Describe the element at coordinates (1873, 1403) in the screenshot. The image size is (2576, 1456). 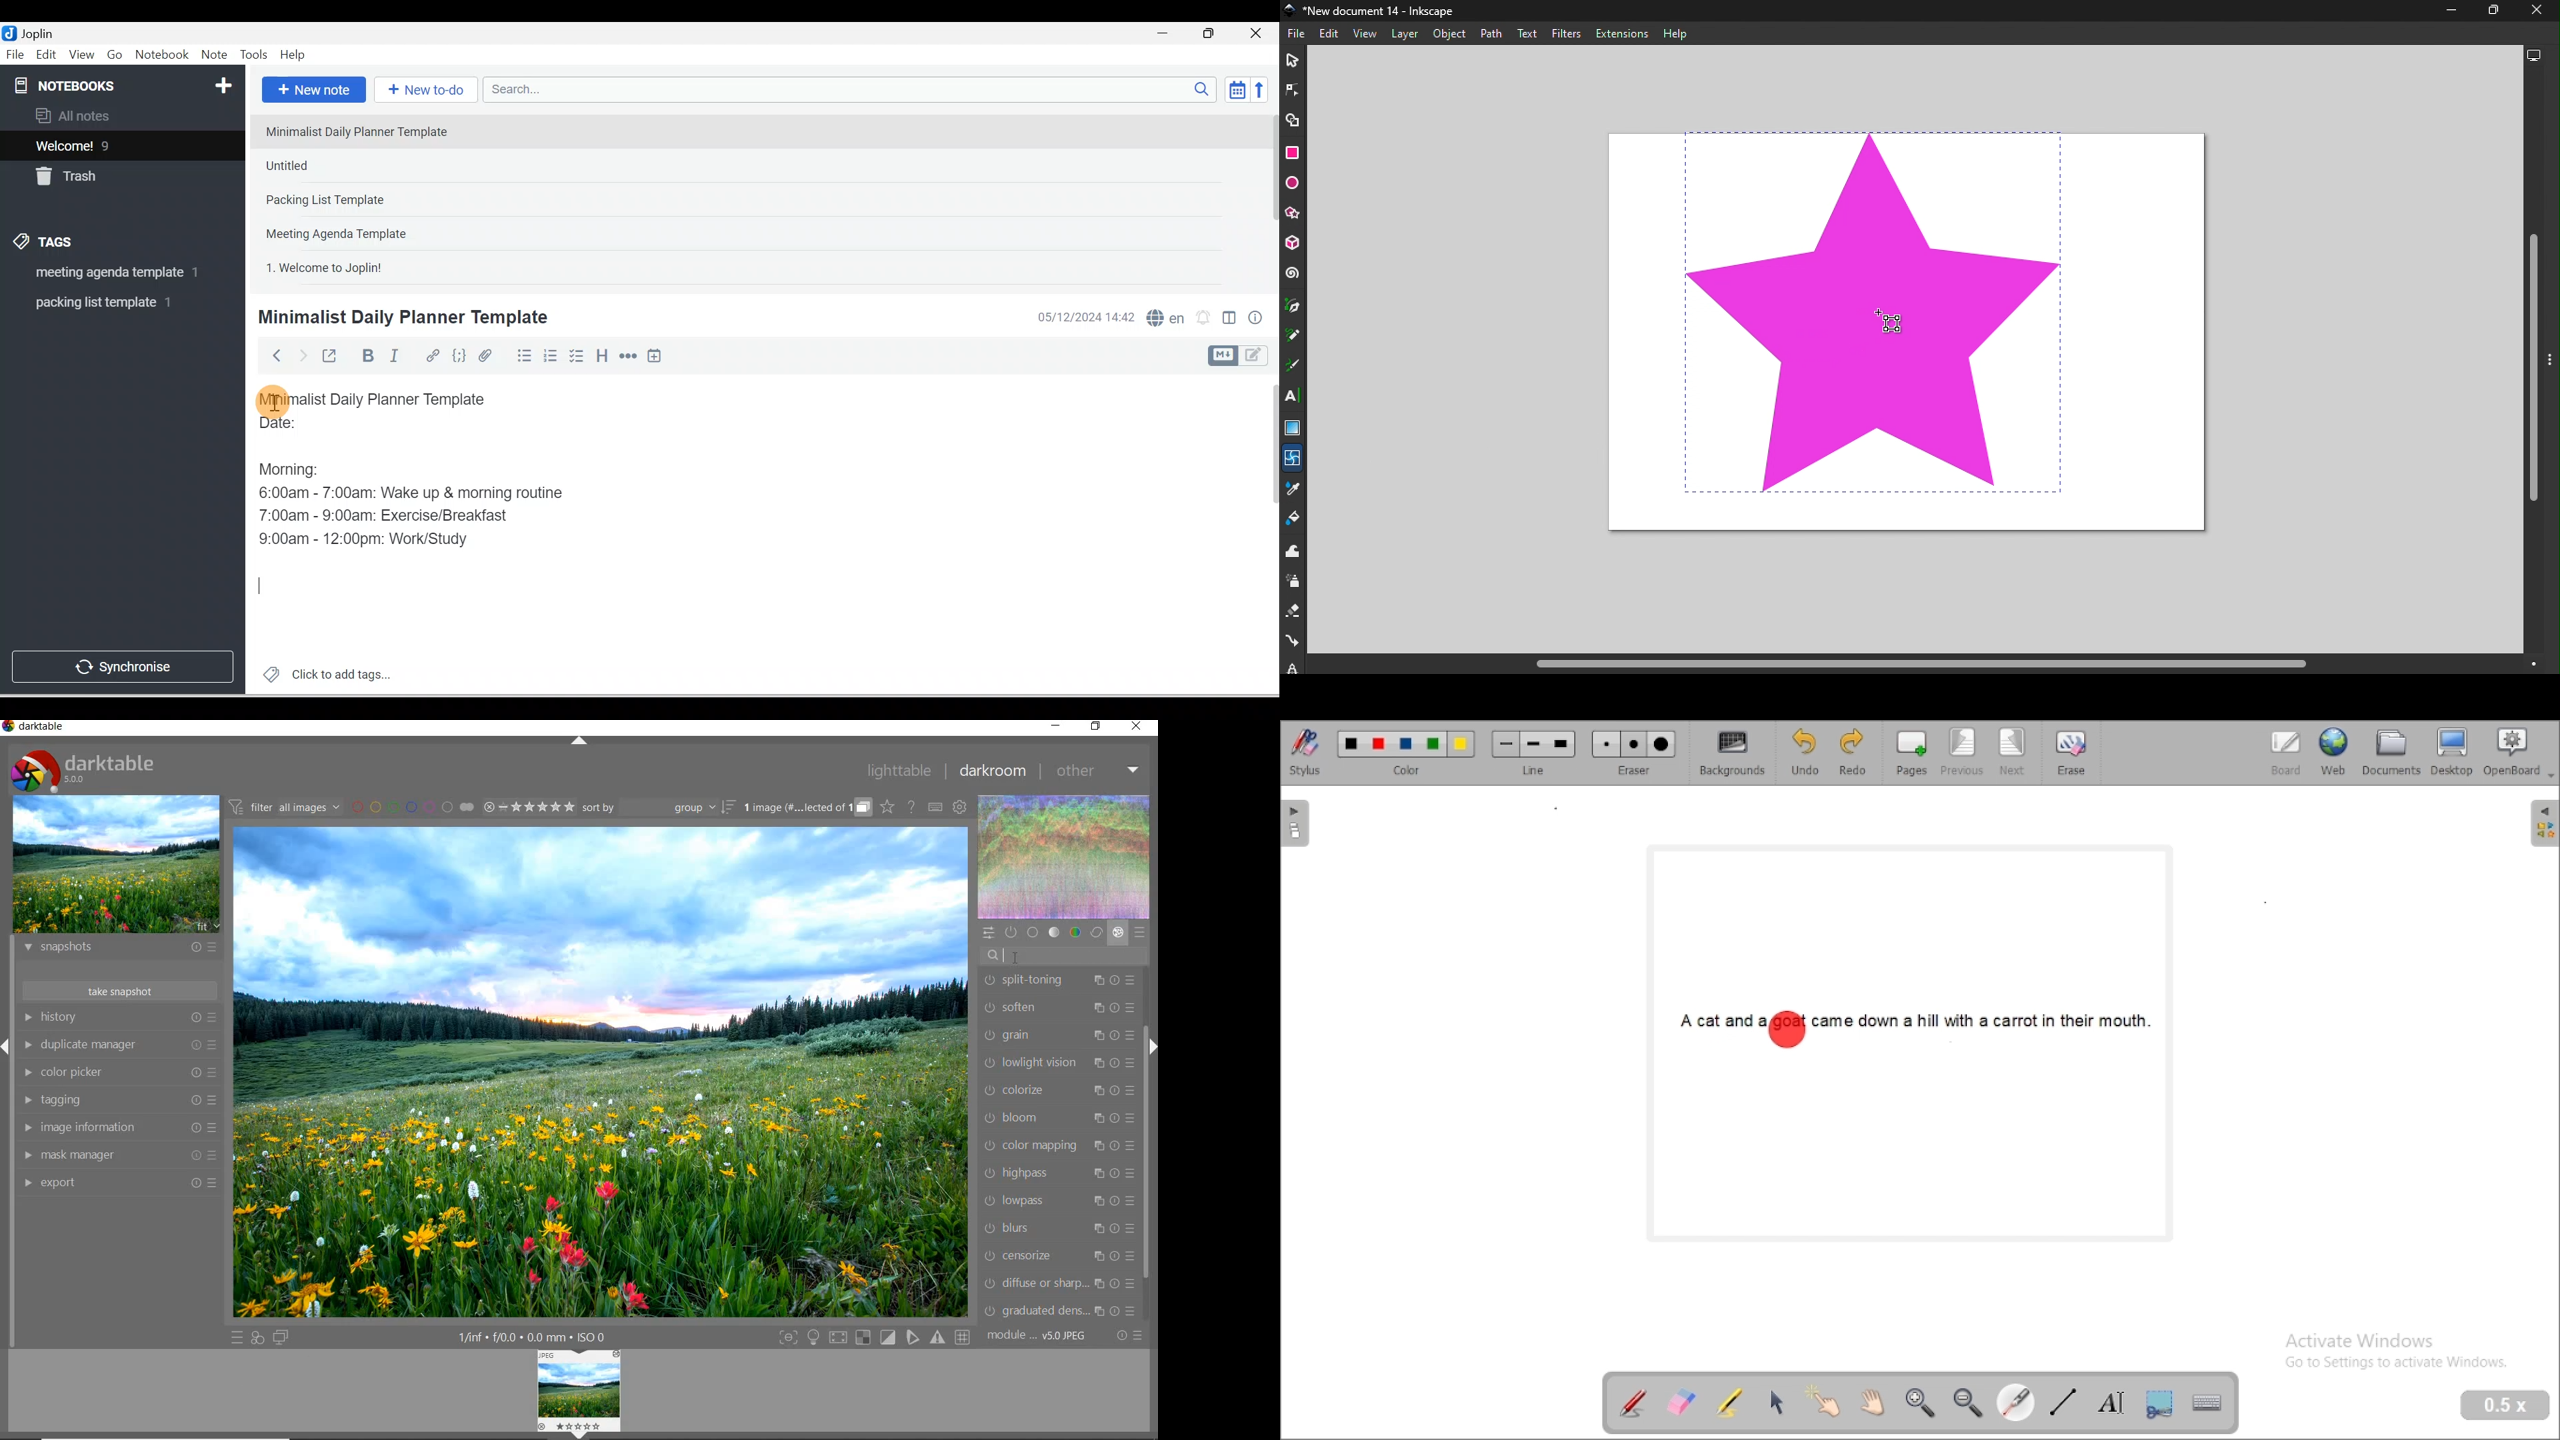
I see `scroll page` at that location.